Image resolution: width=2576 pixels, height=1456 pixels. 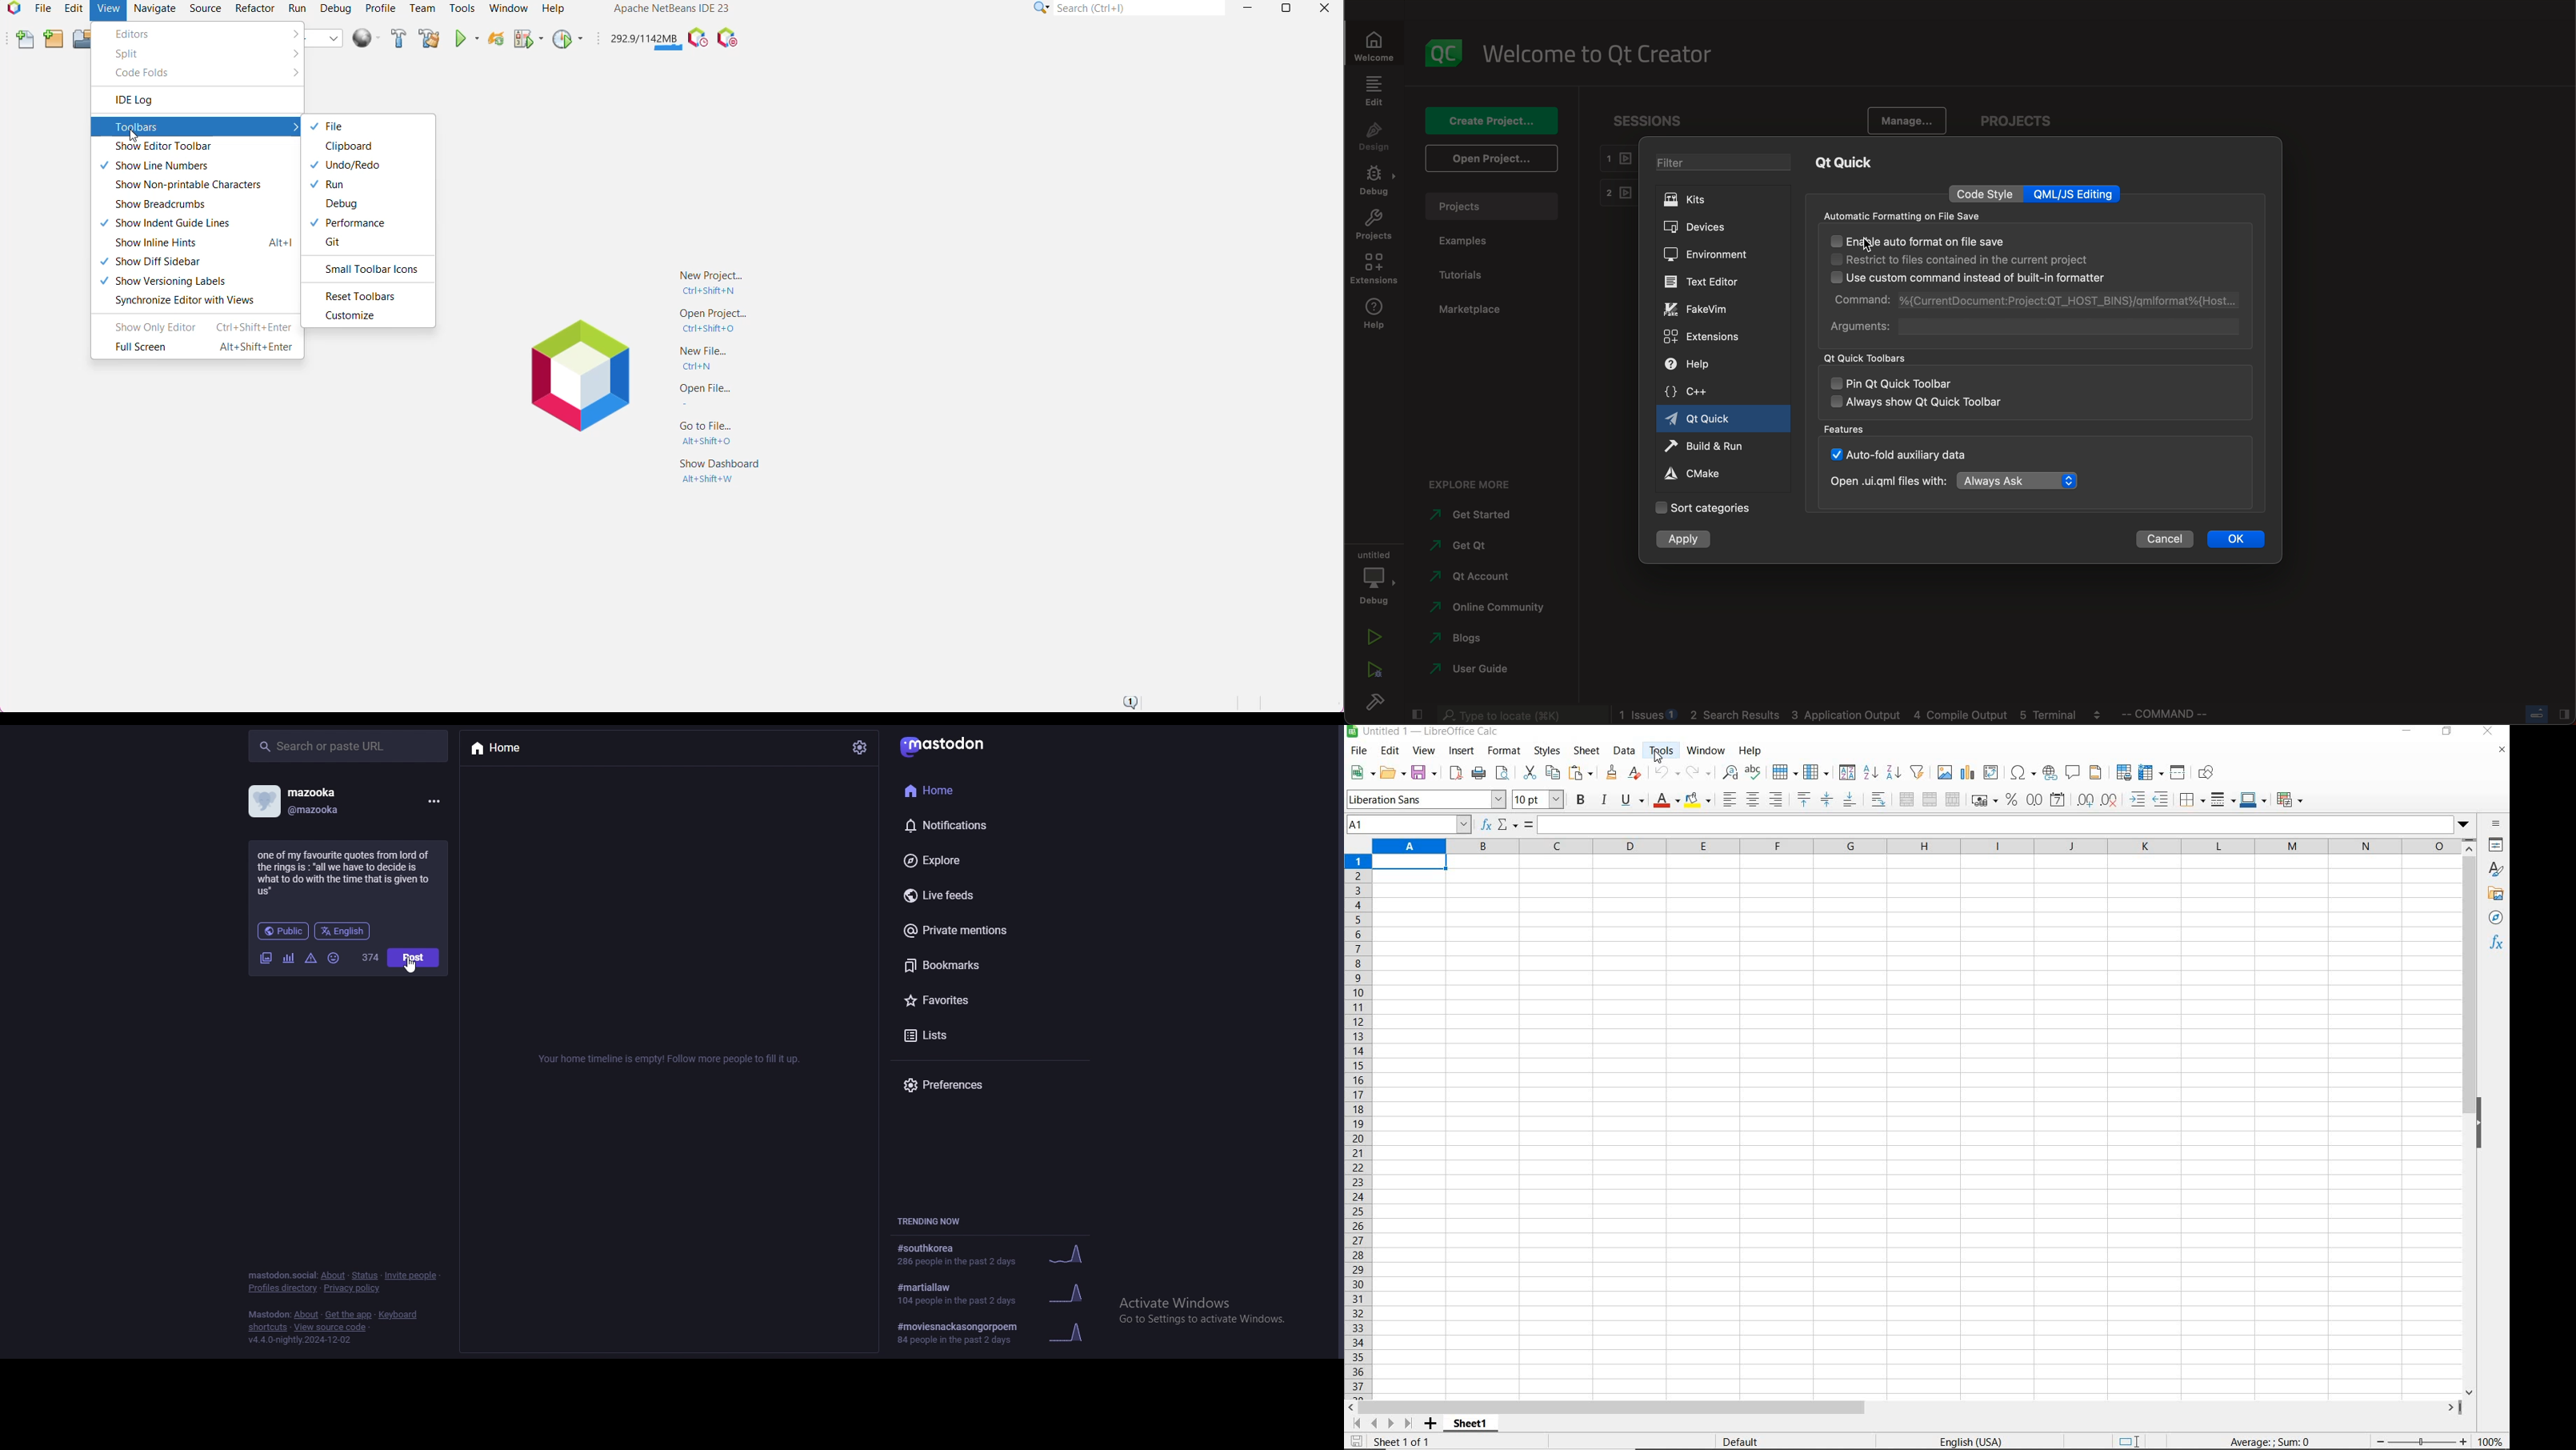 What do you see at coordinates (1777, 799) in the screenshot?
I see `align right` at bounding box center [1777, 799].